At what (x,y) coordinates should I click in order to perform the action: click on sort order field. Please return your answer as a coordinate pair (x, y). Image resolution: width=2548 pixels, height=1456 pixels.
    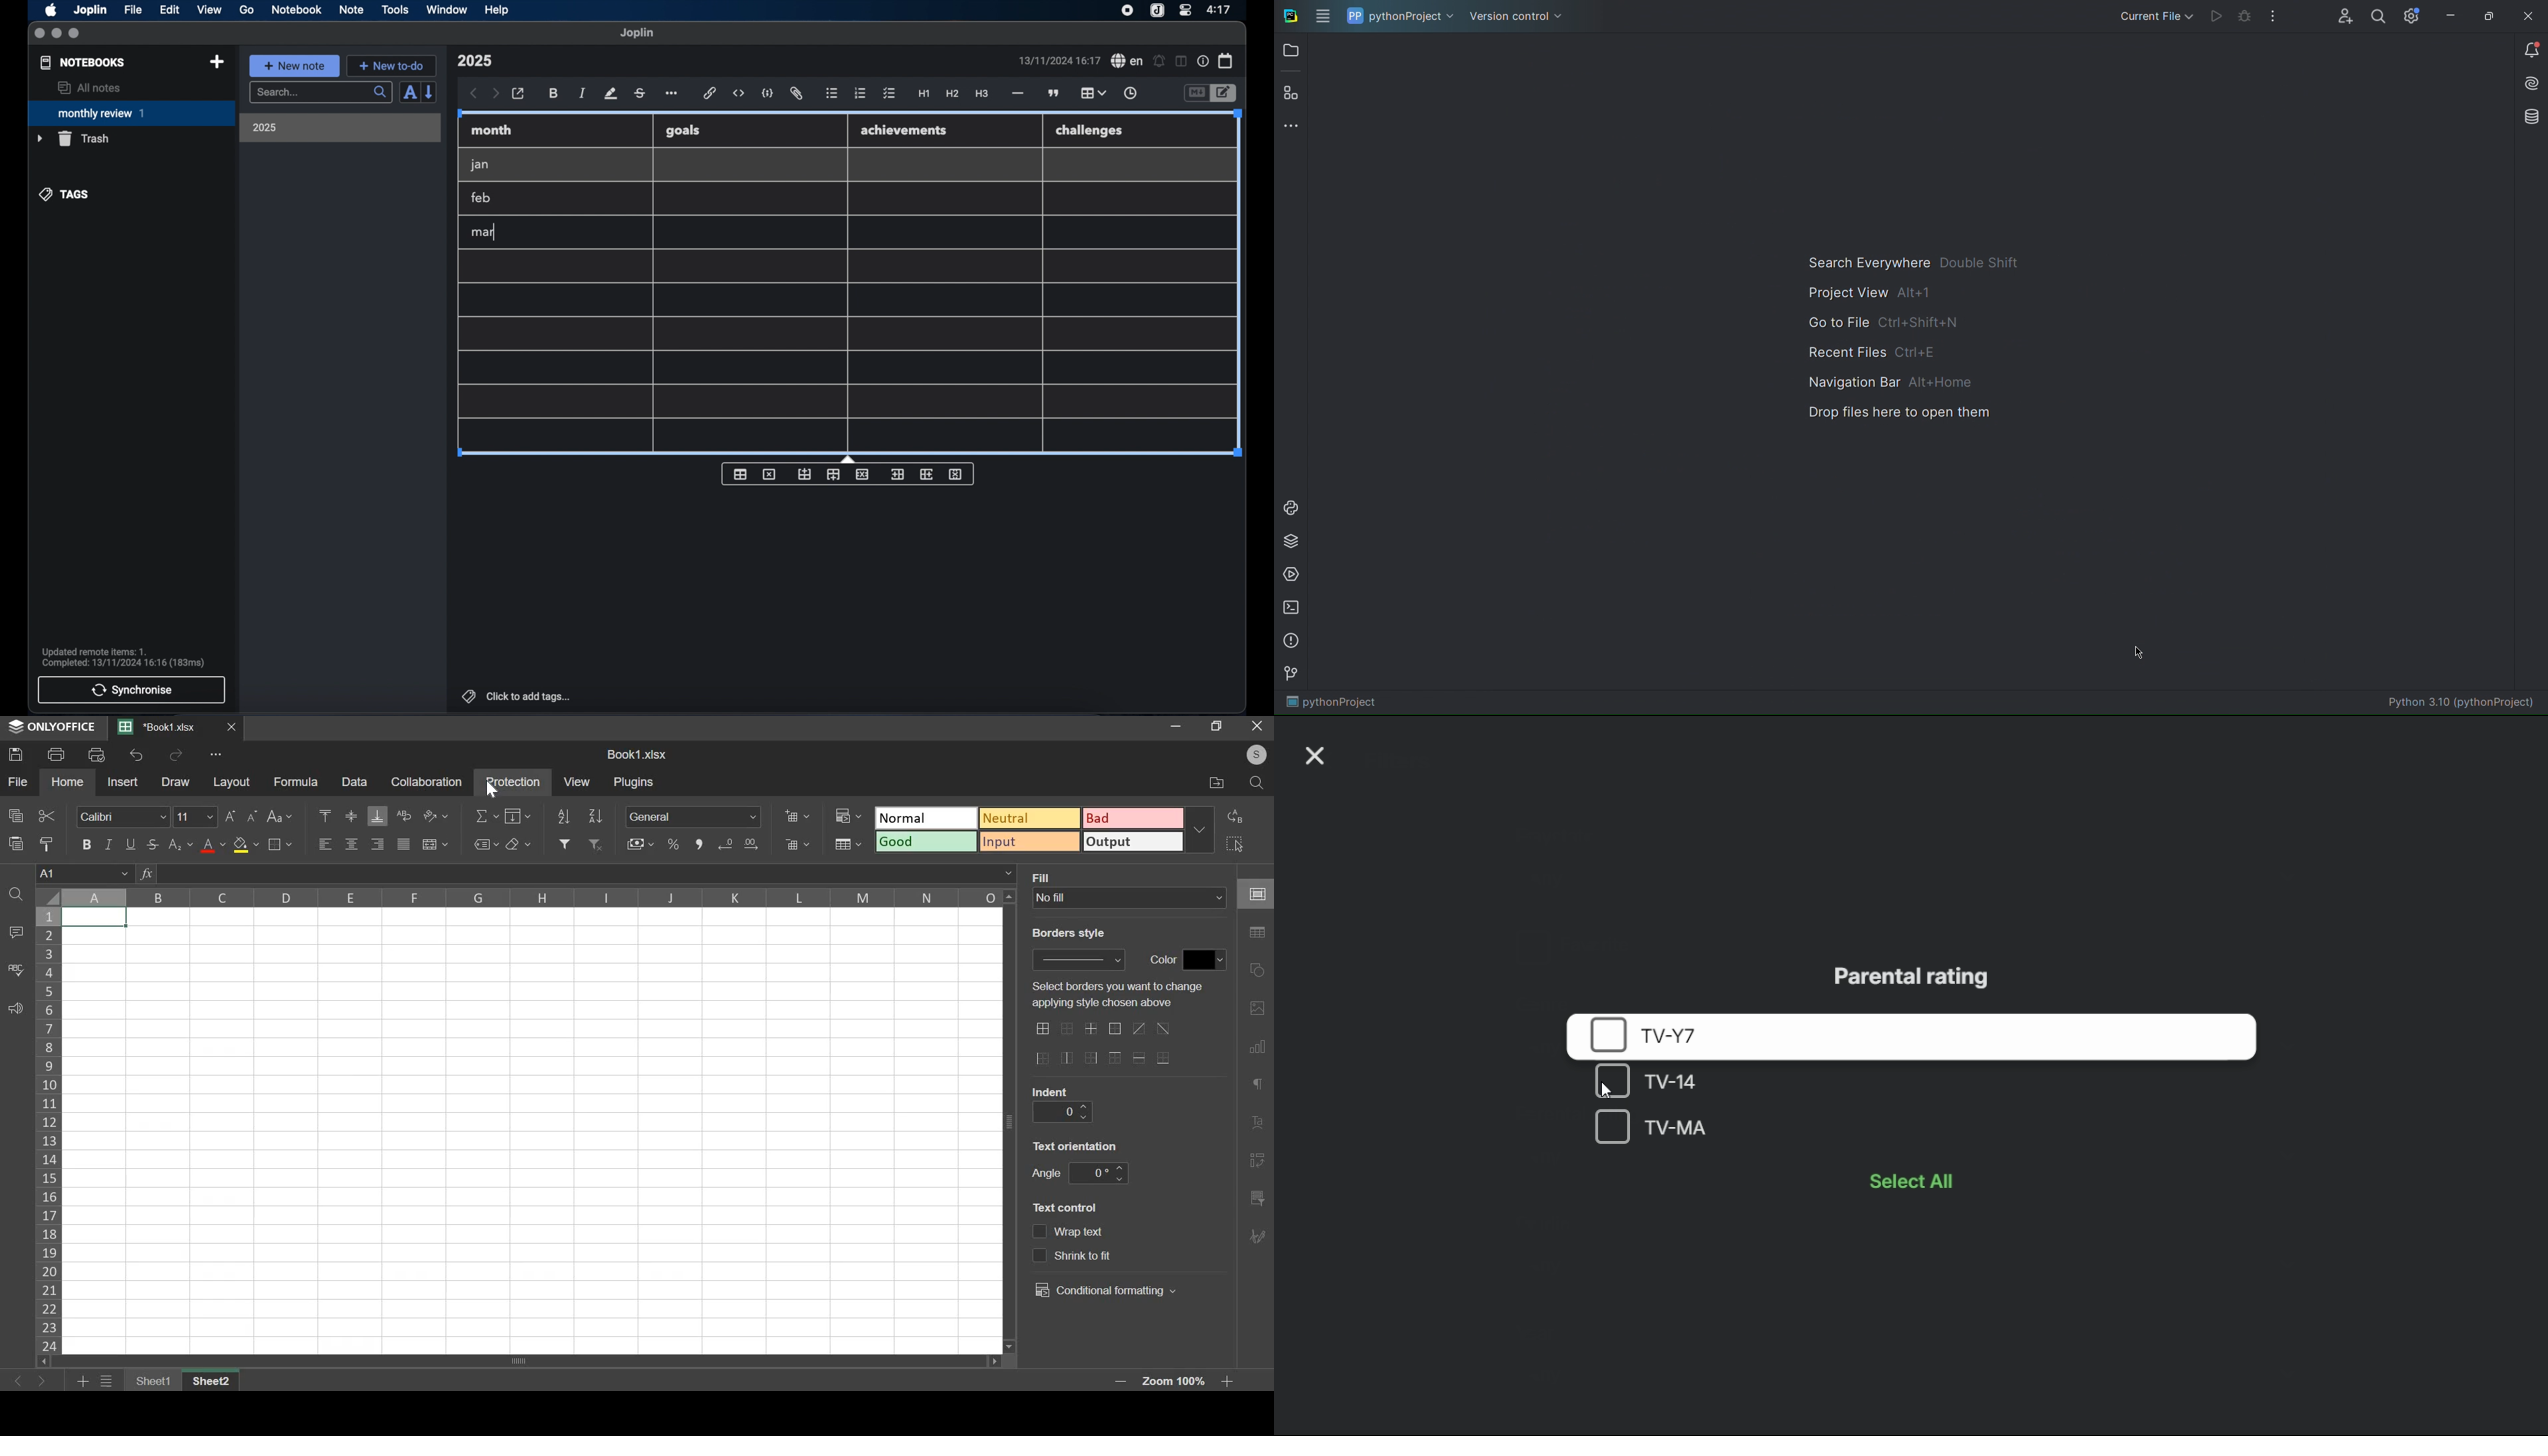
    Looking at the image, I should click on (409, 93).